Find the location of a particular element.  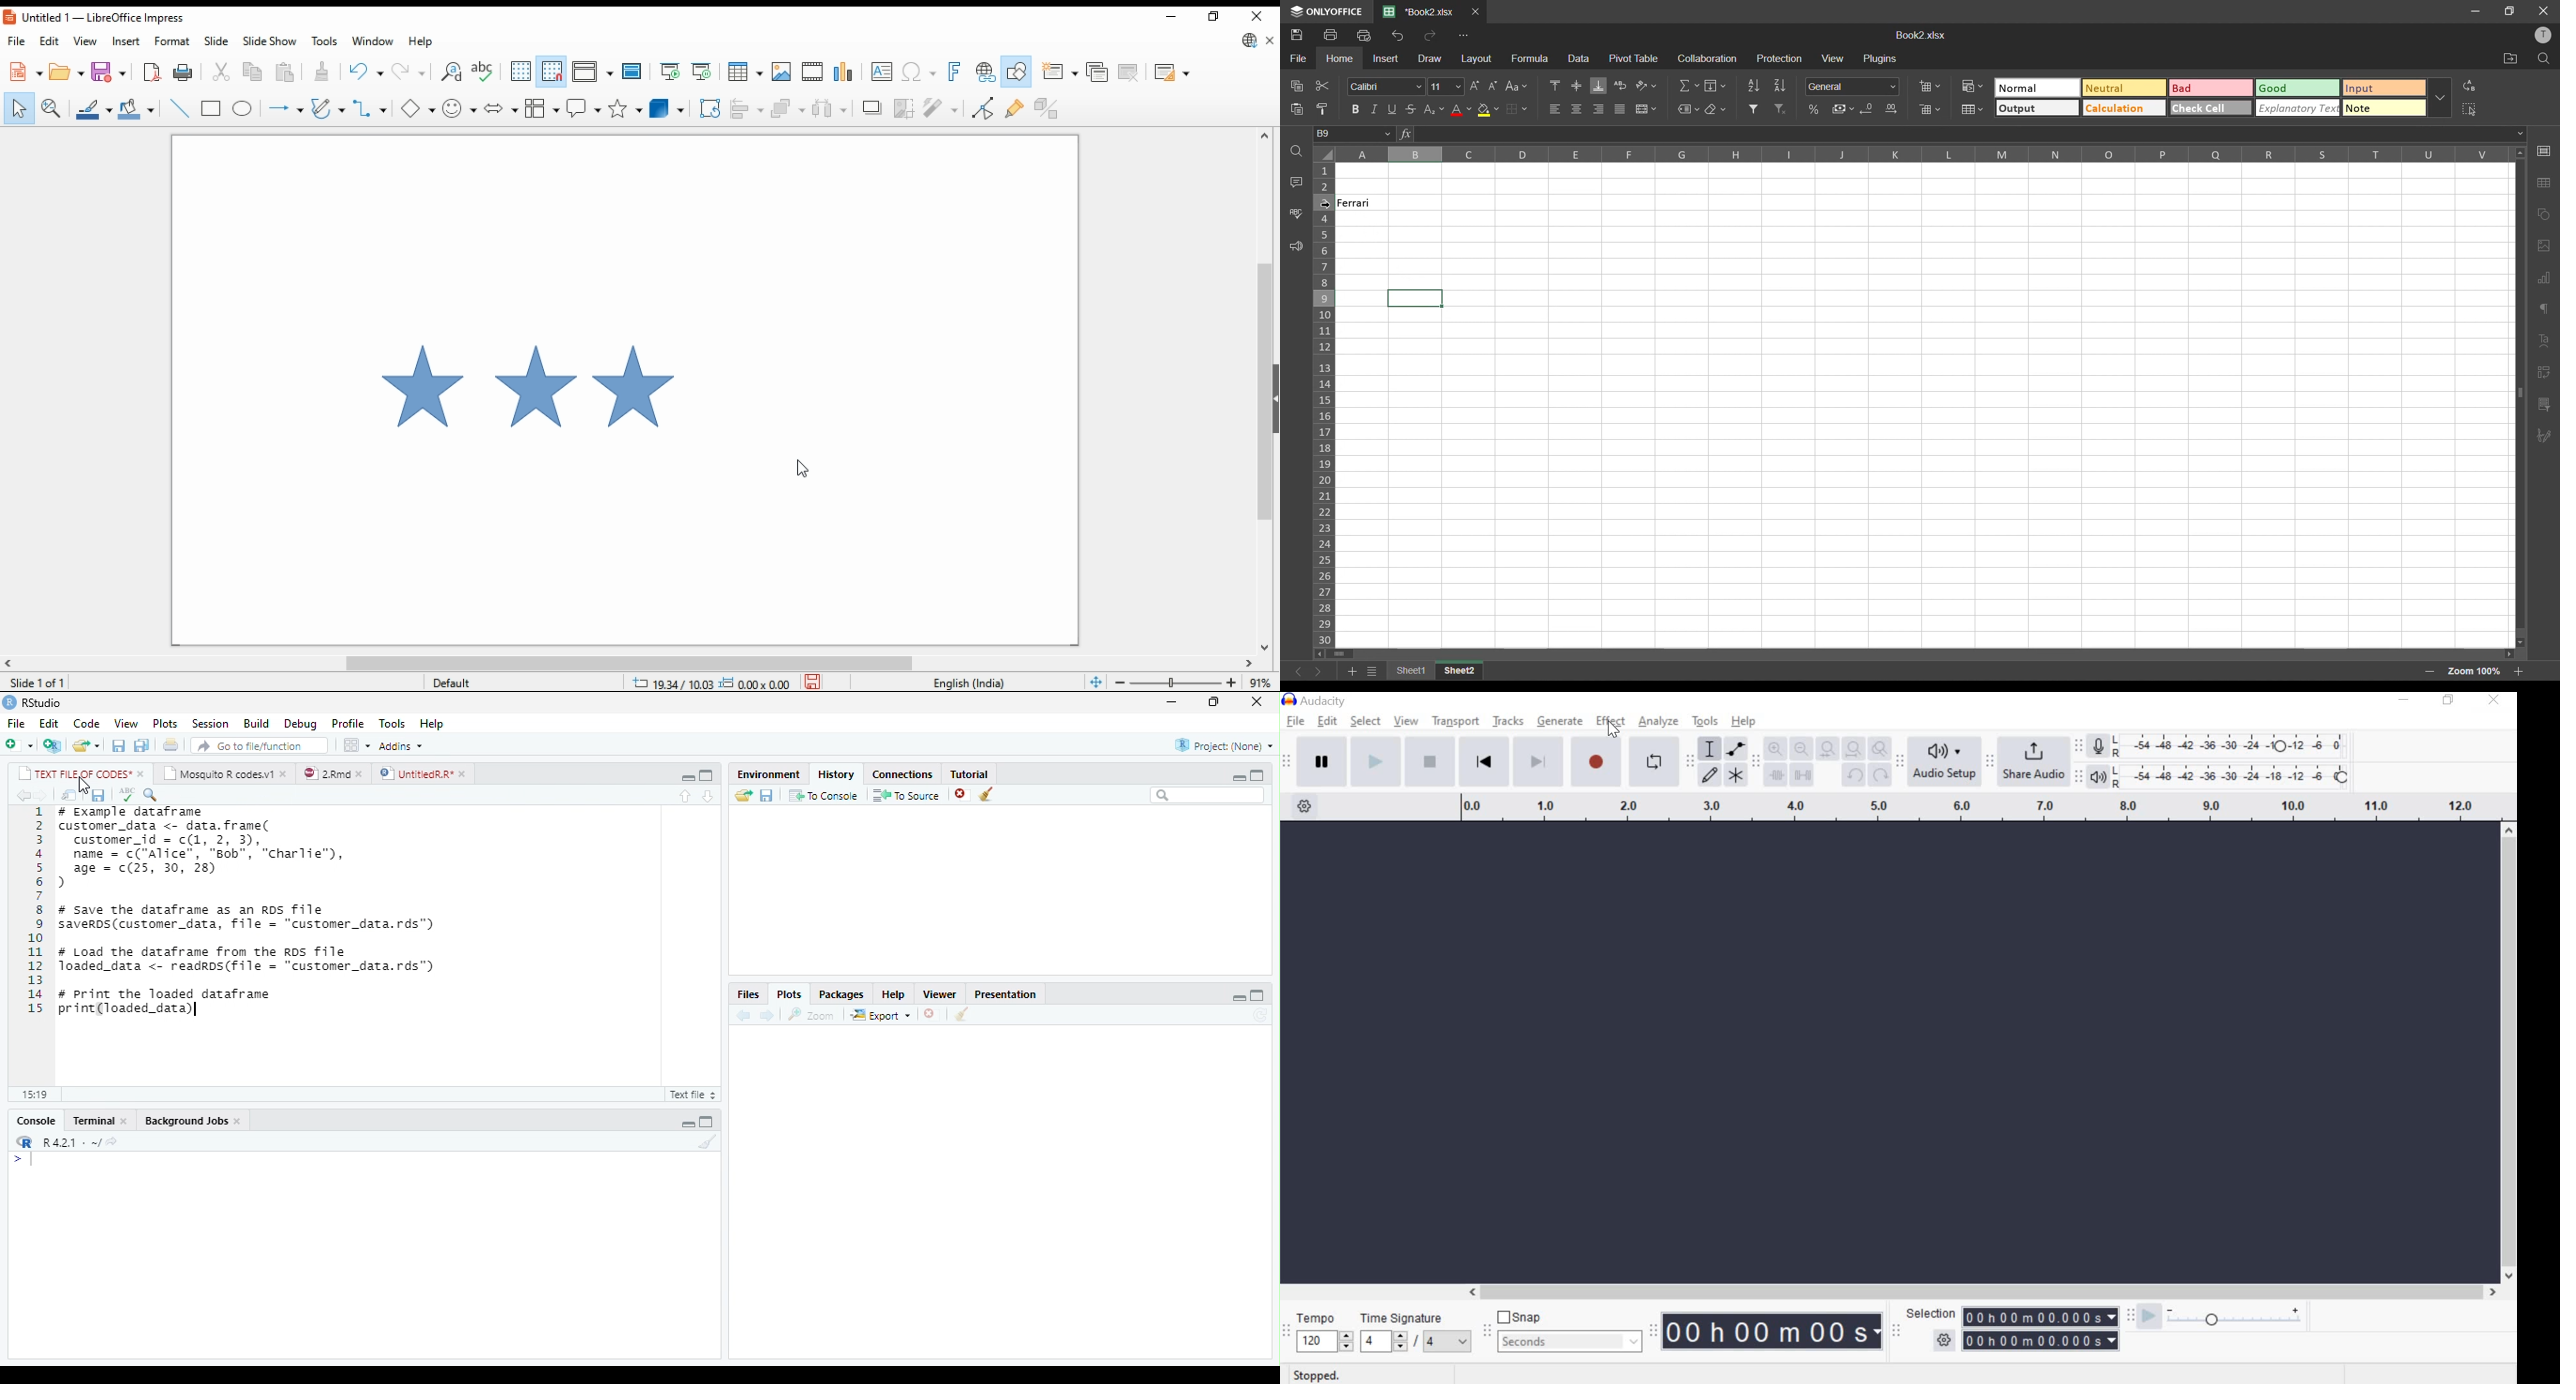

default is located at coordinates (474, 681).